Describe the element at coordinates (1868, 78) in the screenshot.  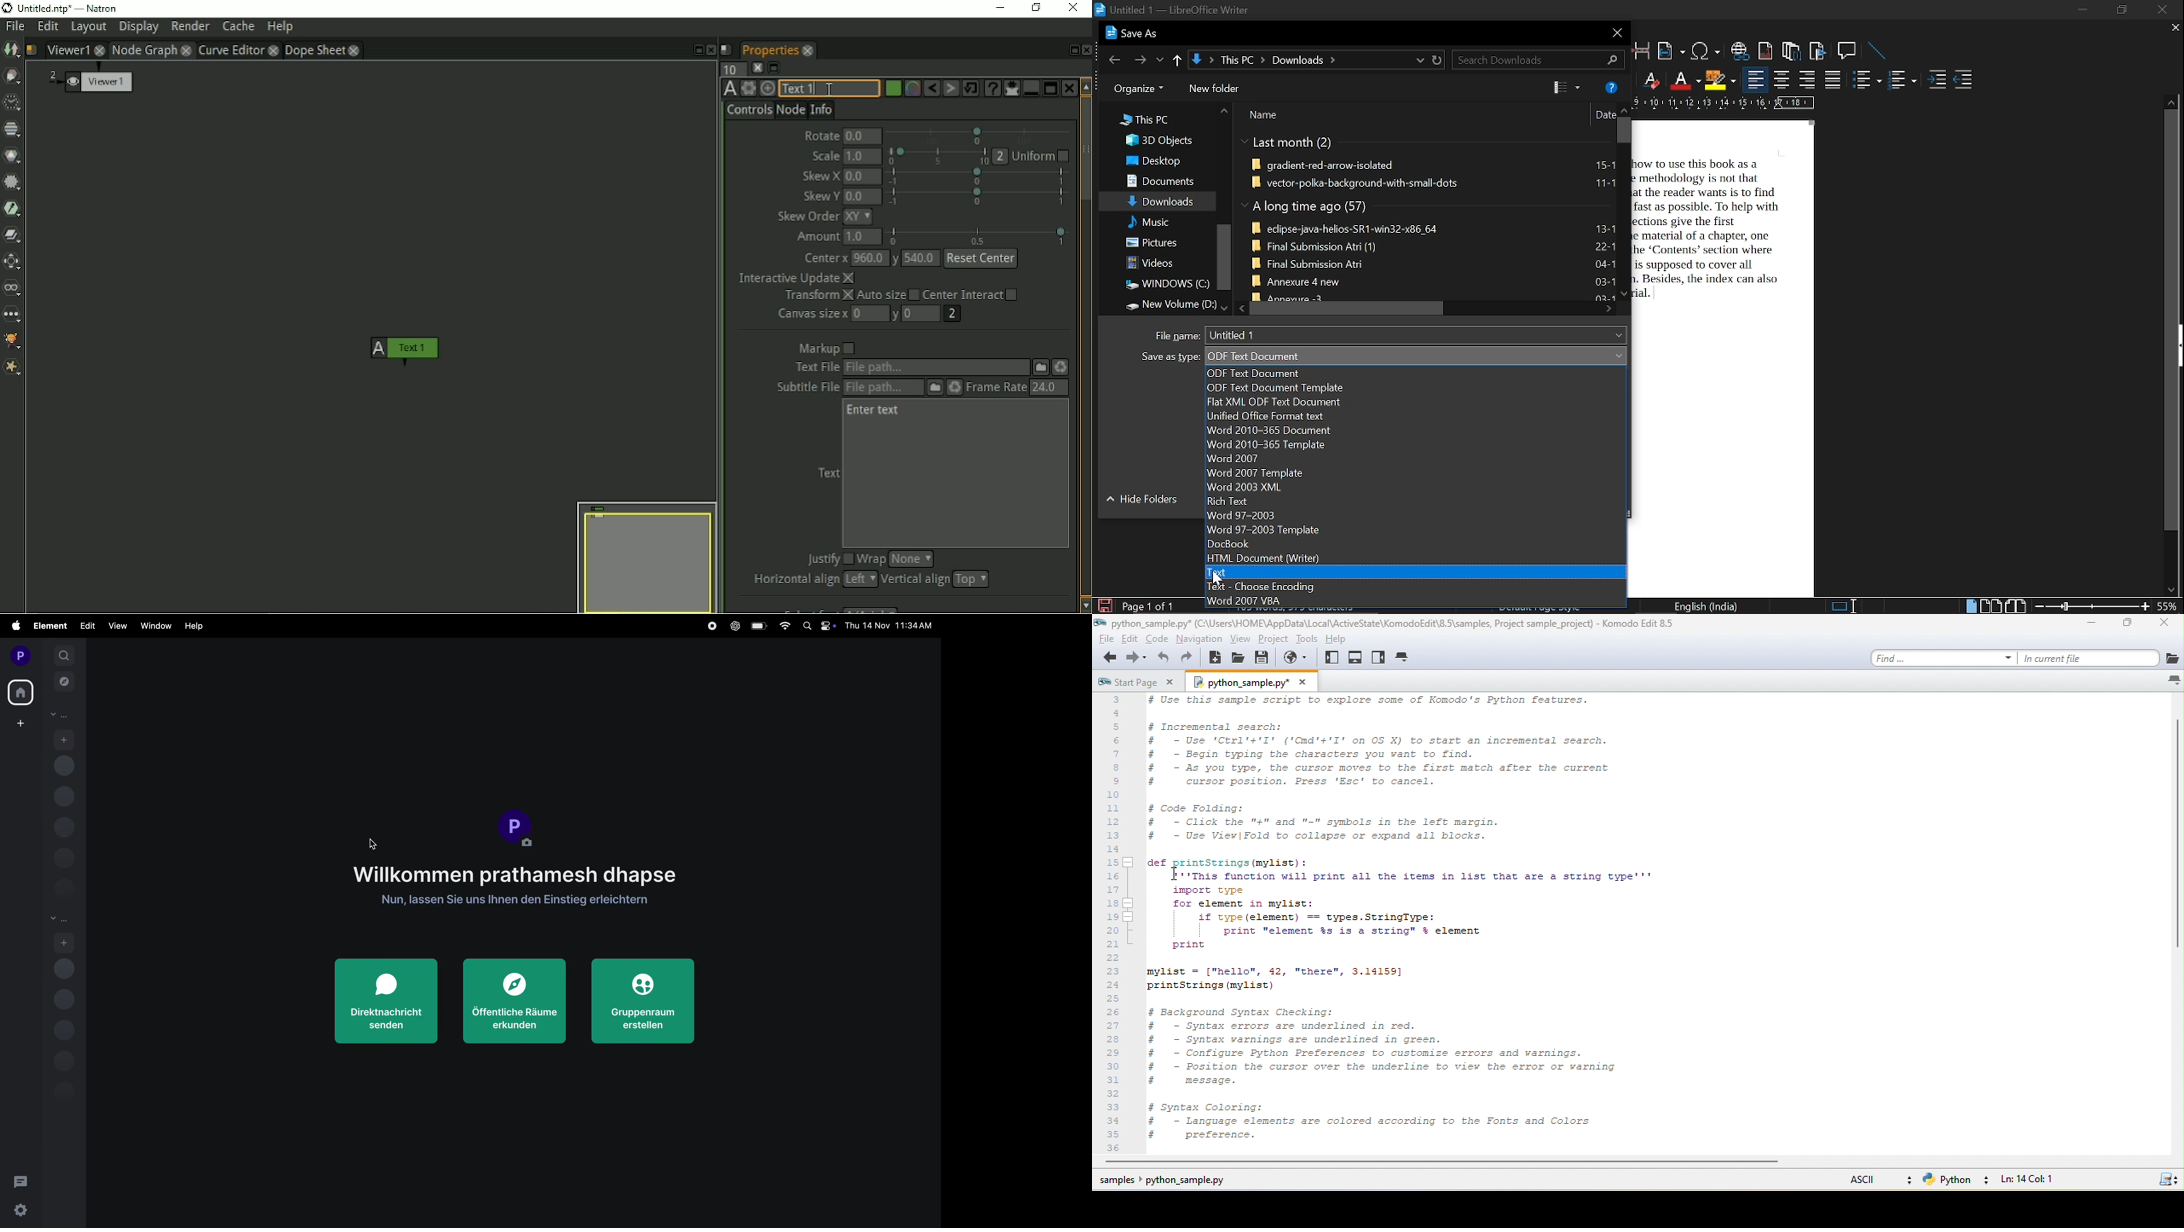
I see `toggle ordered list` at that location.